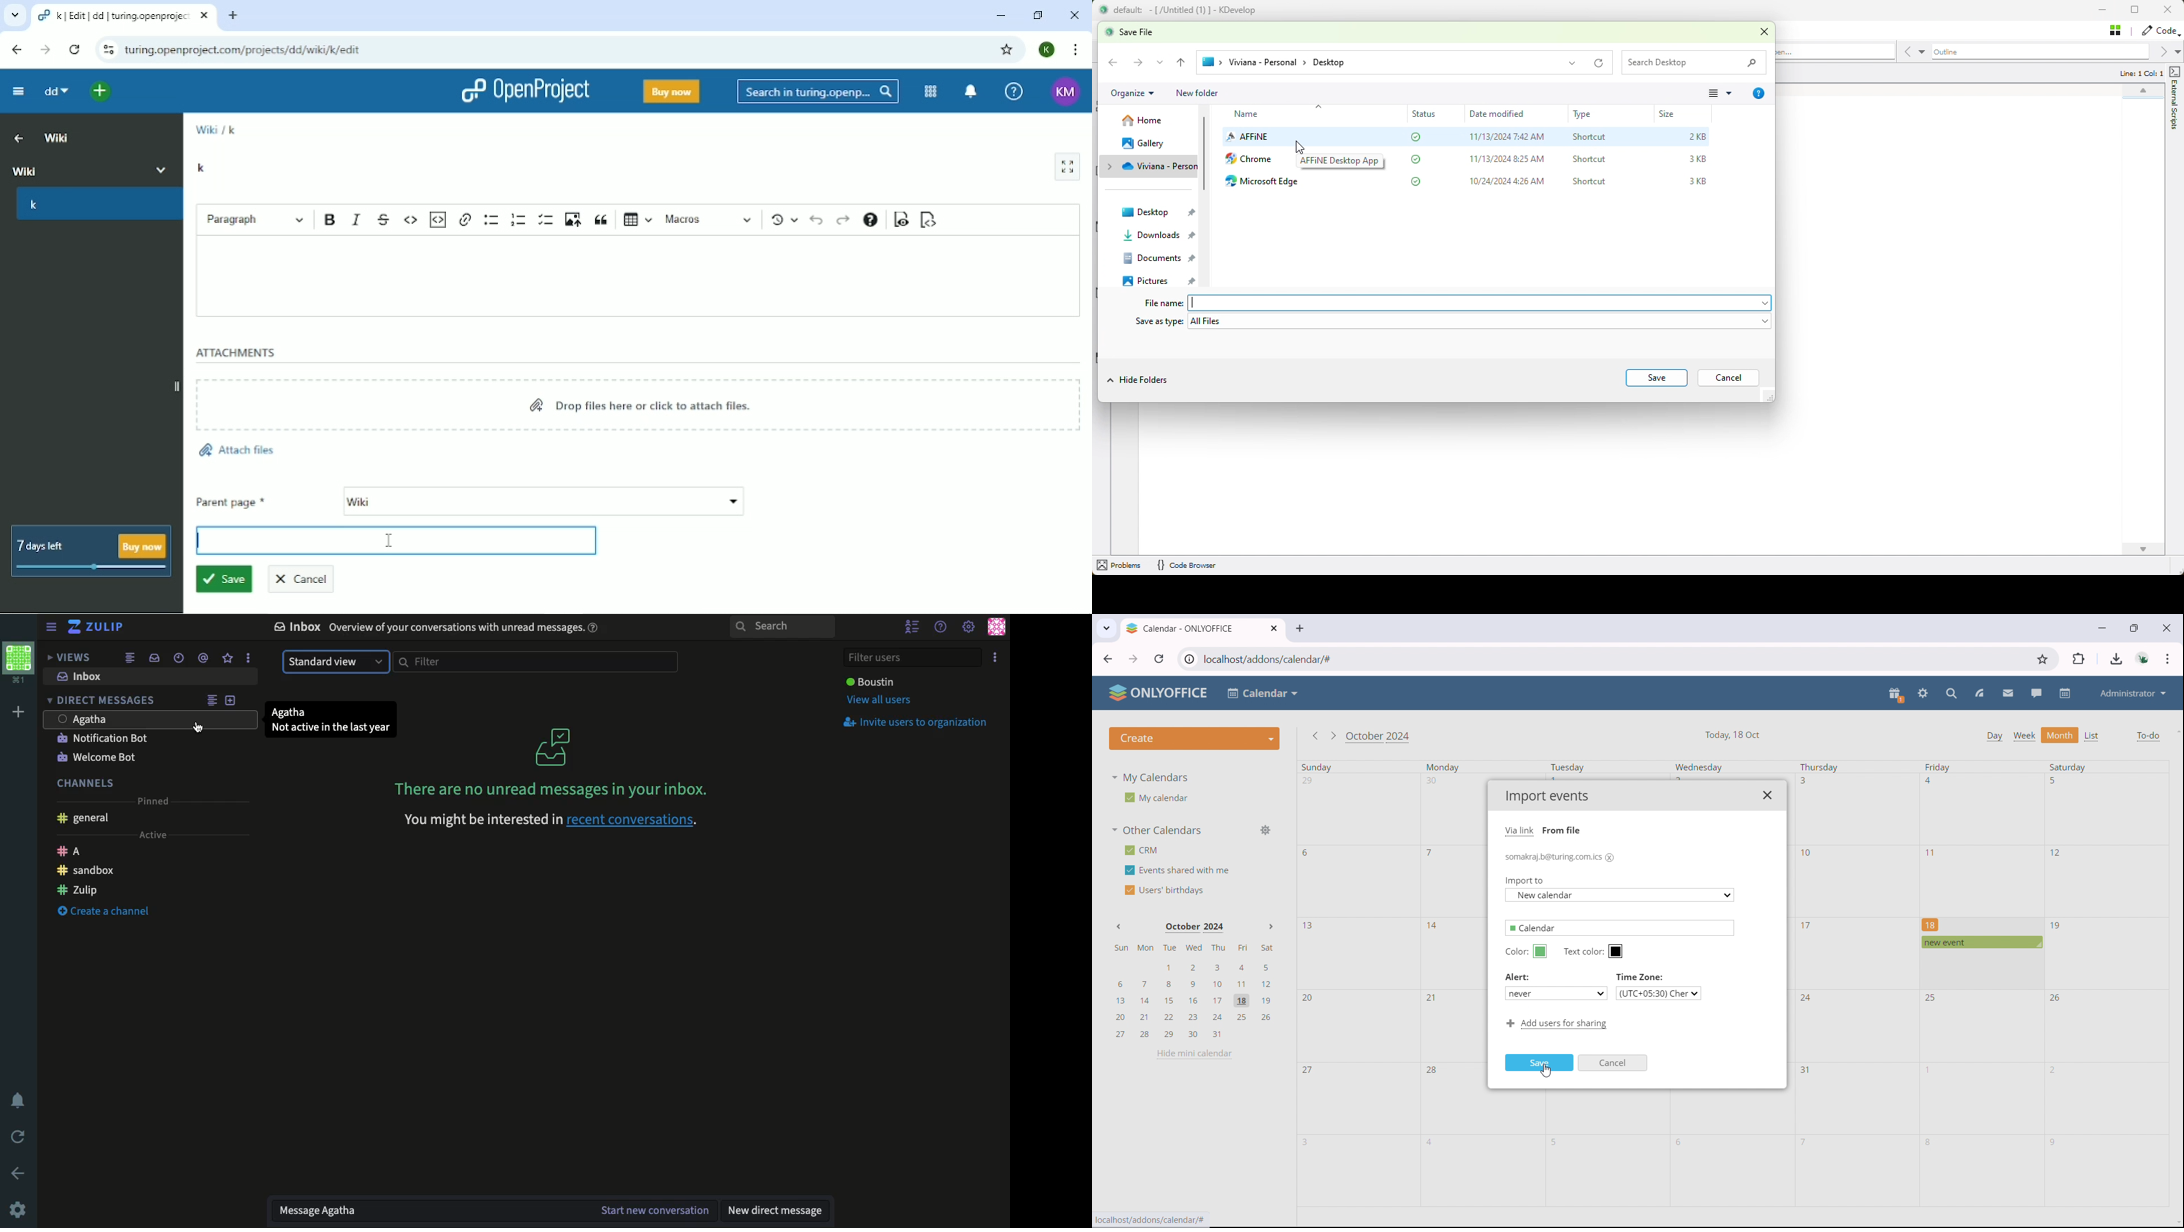  Describe the element at coordinates (92, 168) in the screenshot. I see `Wiki` at that location.